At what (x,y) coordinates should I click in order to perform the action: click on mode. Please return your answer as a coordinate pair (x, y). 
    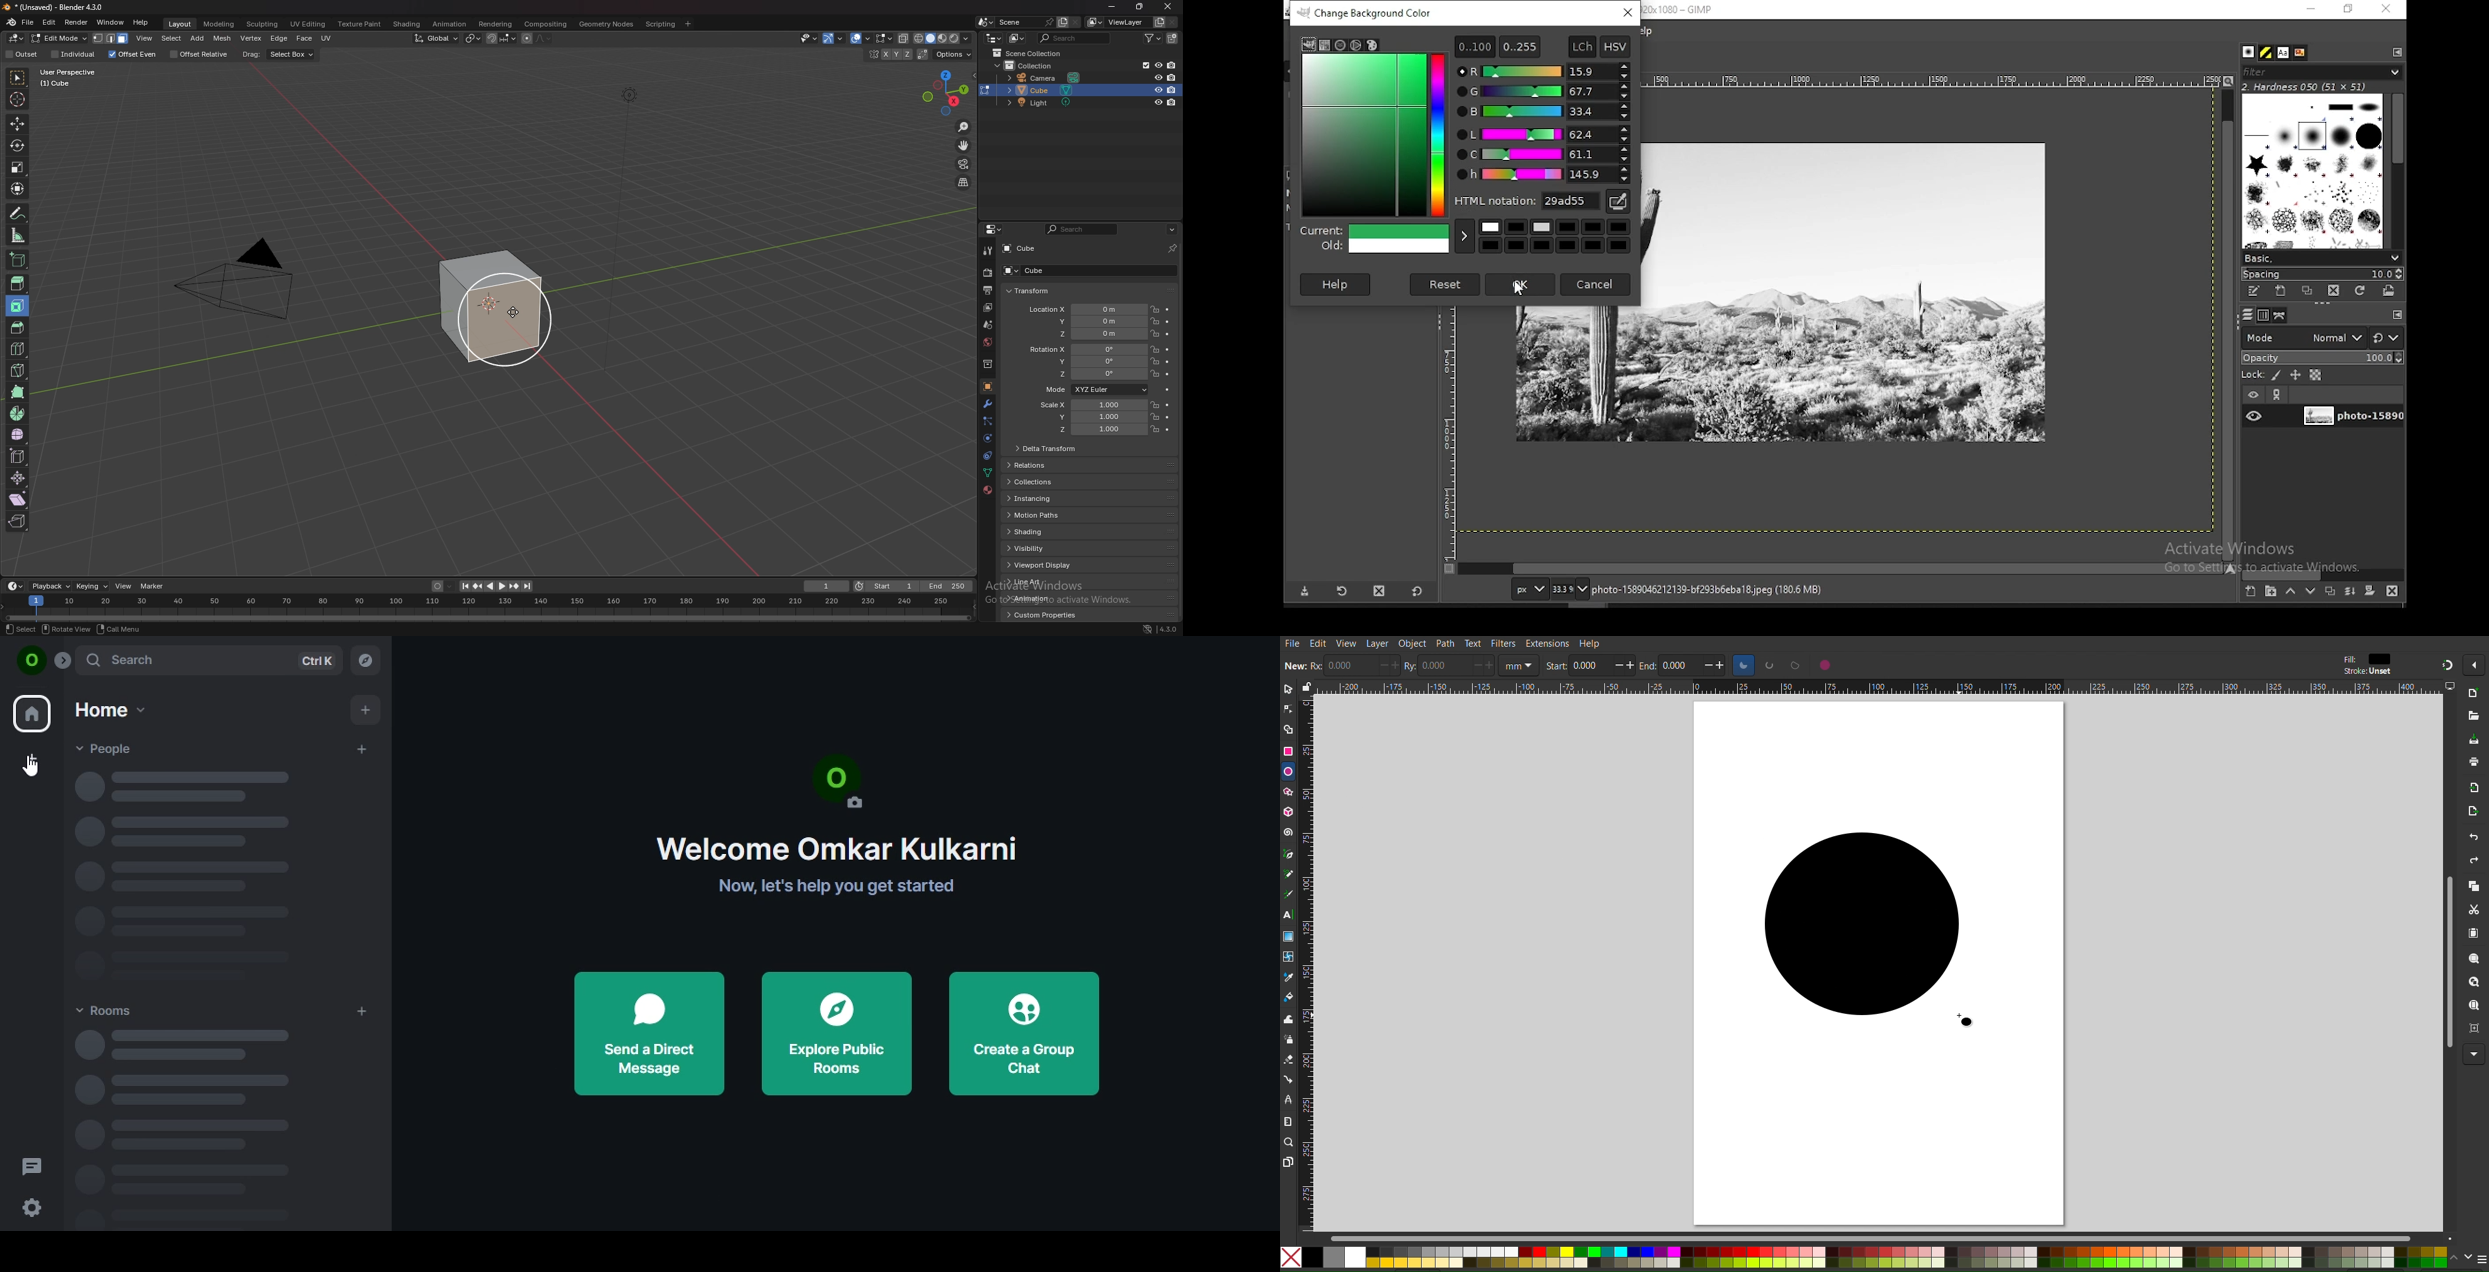
    Looking at the image, I should click on (1095, 389).